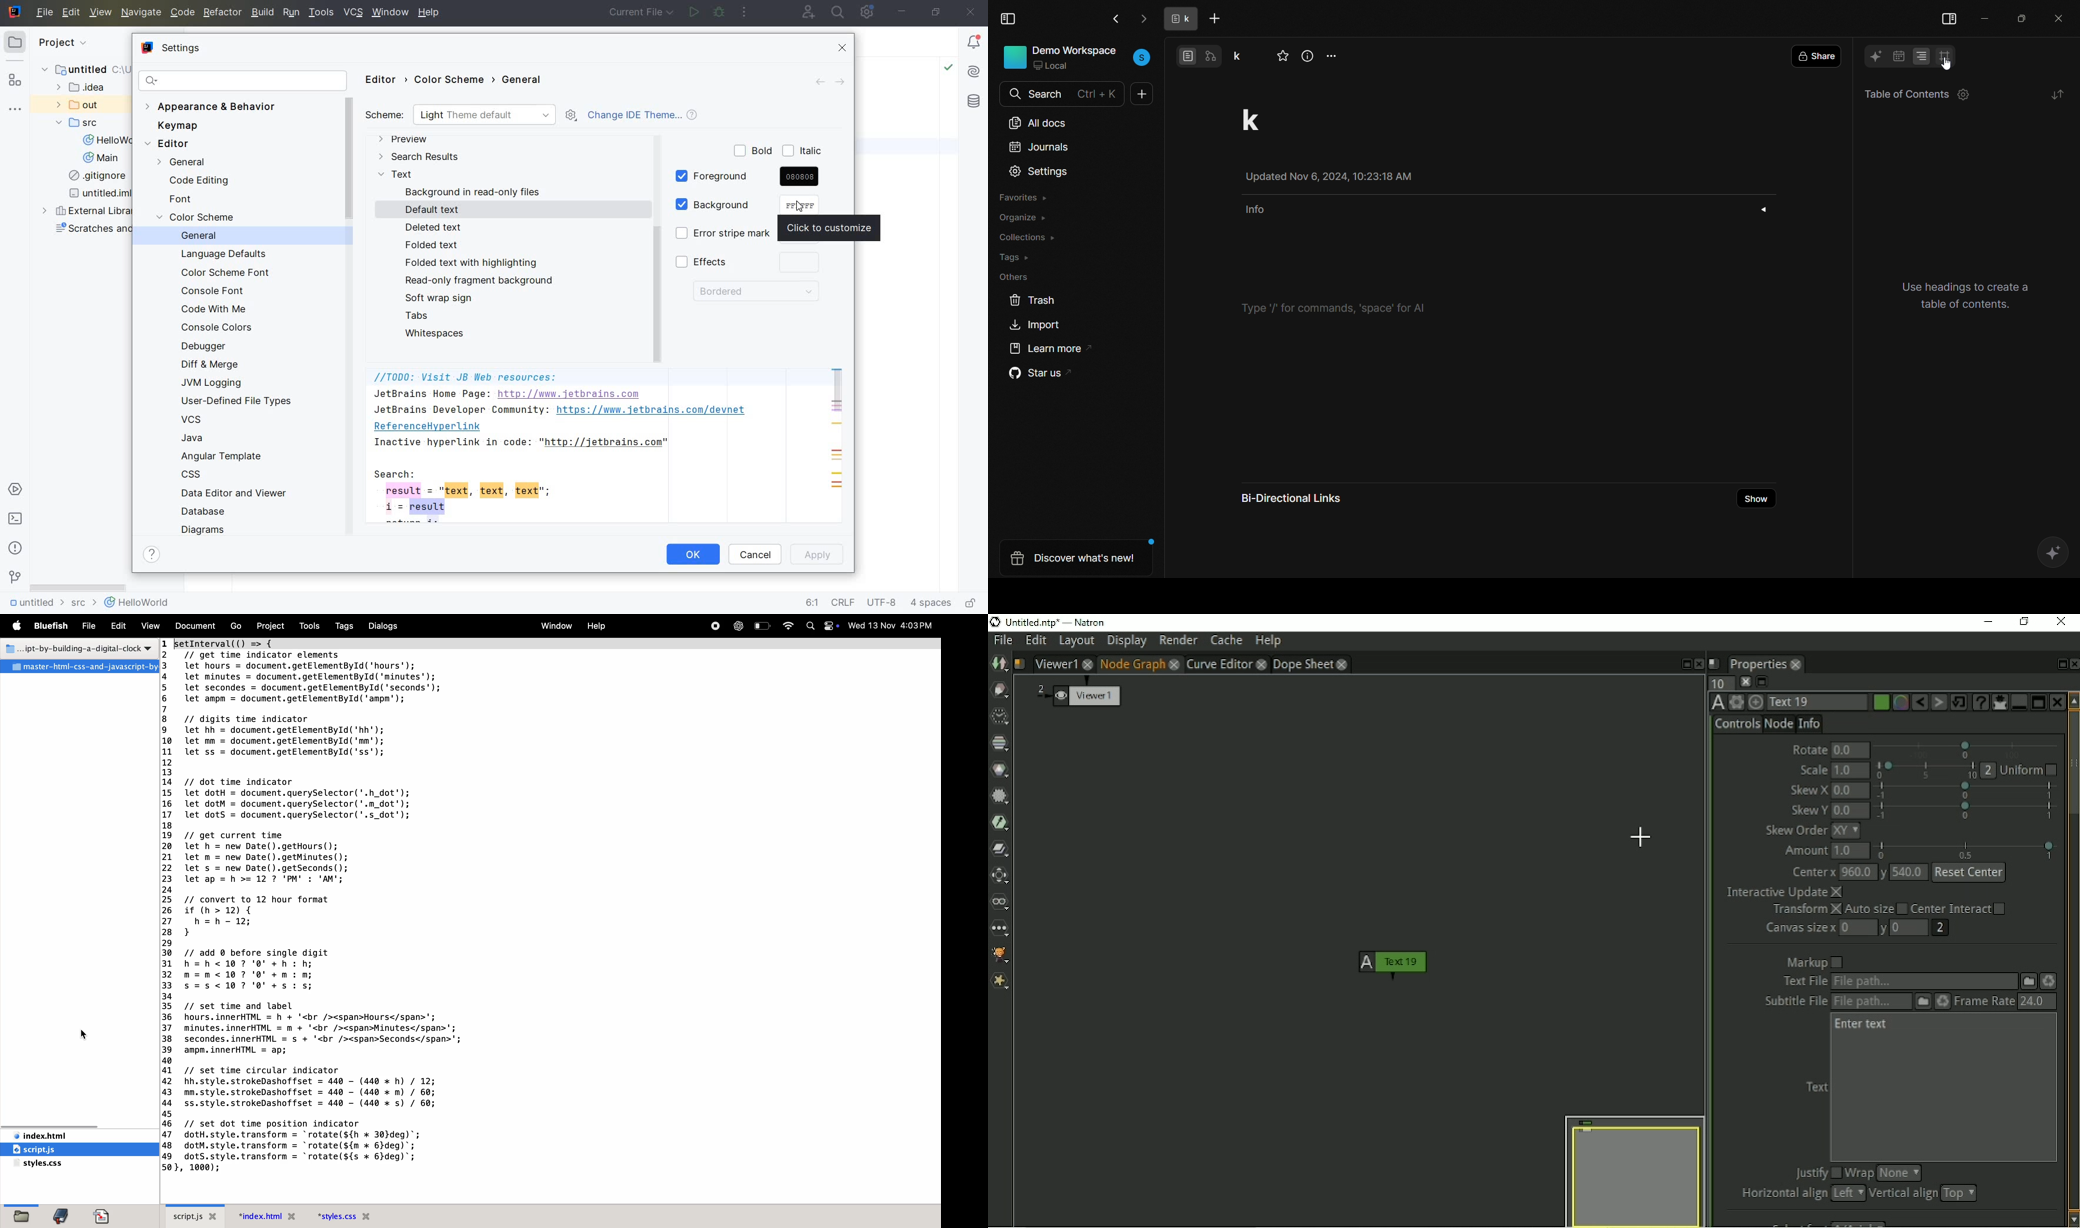 The image size is (2100, 1232). I want to click on GENERAL, so click(525, 81).